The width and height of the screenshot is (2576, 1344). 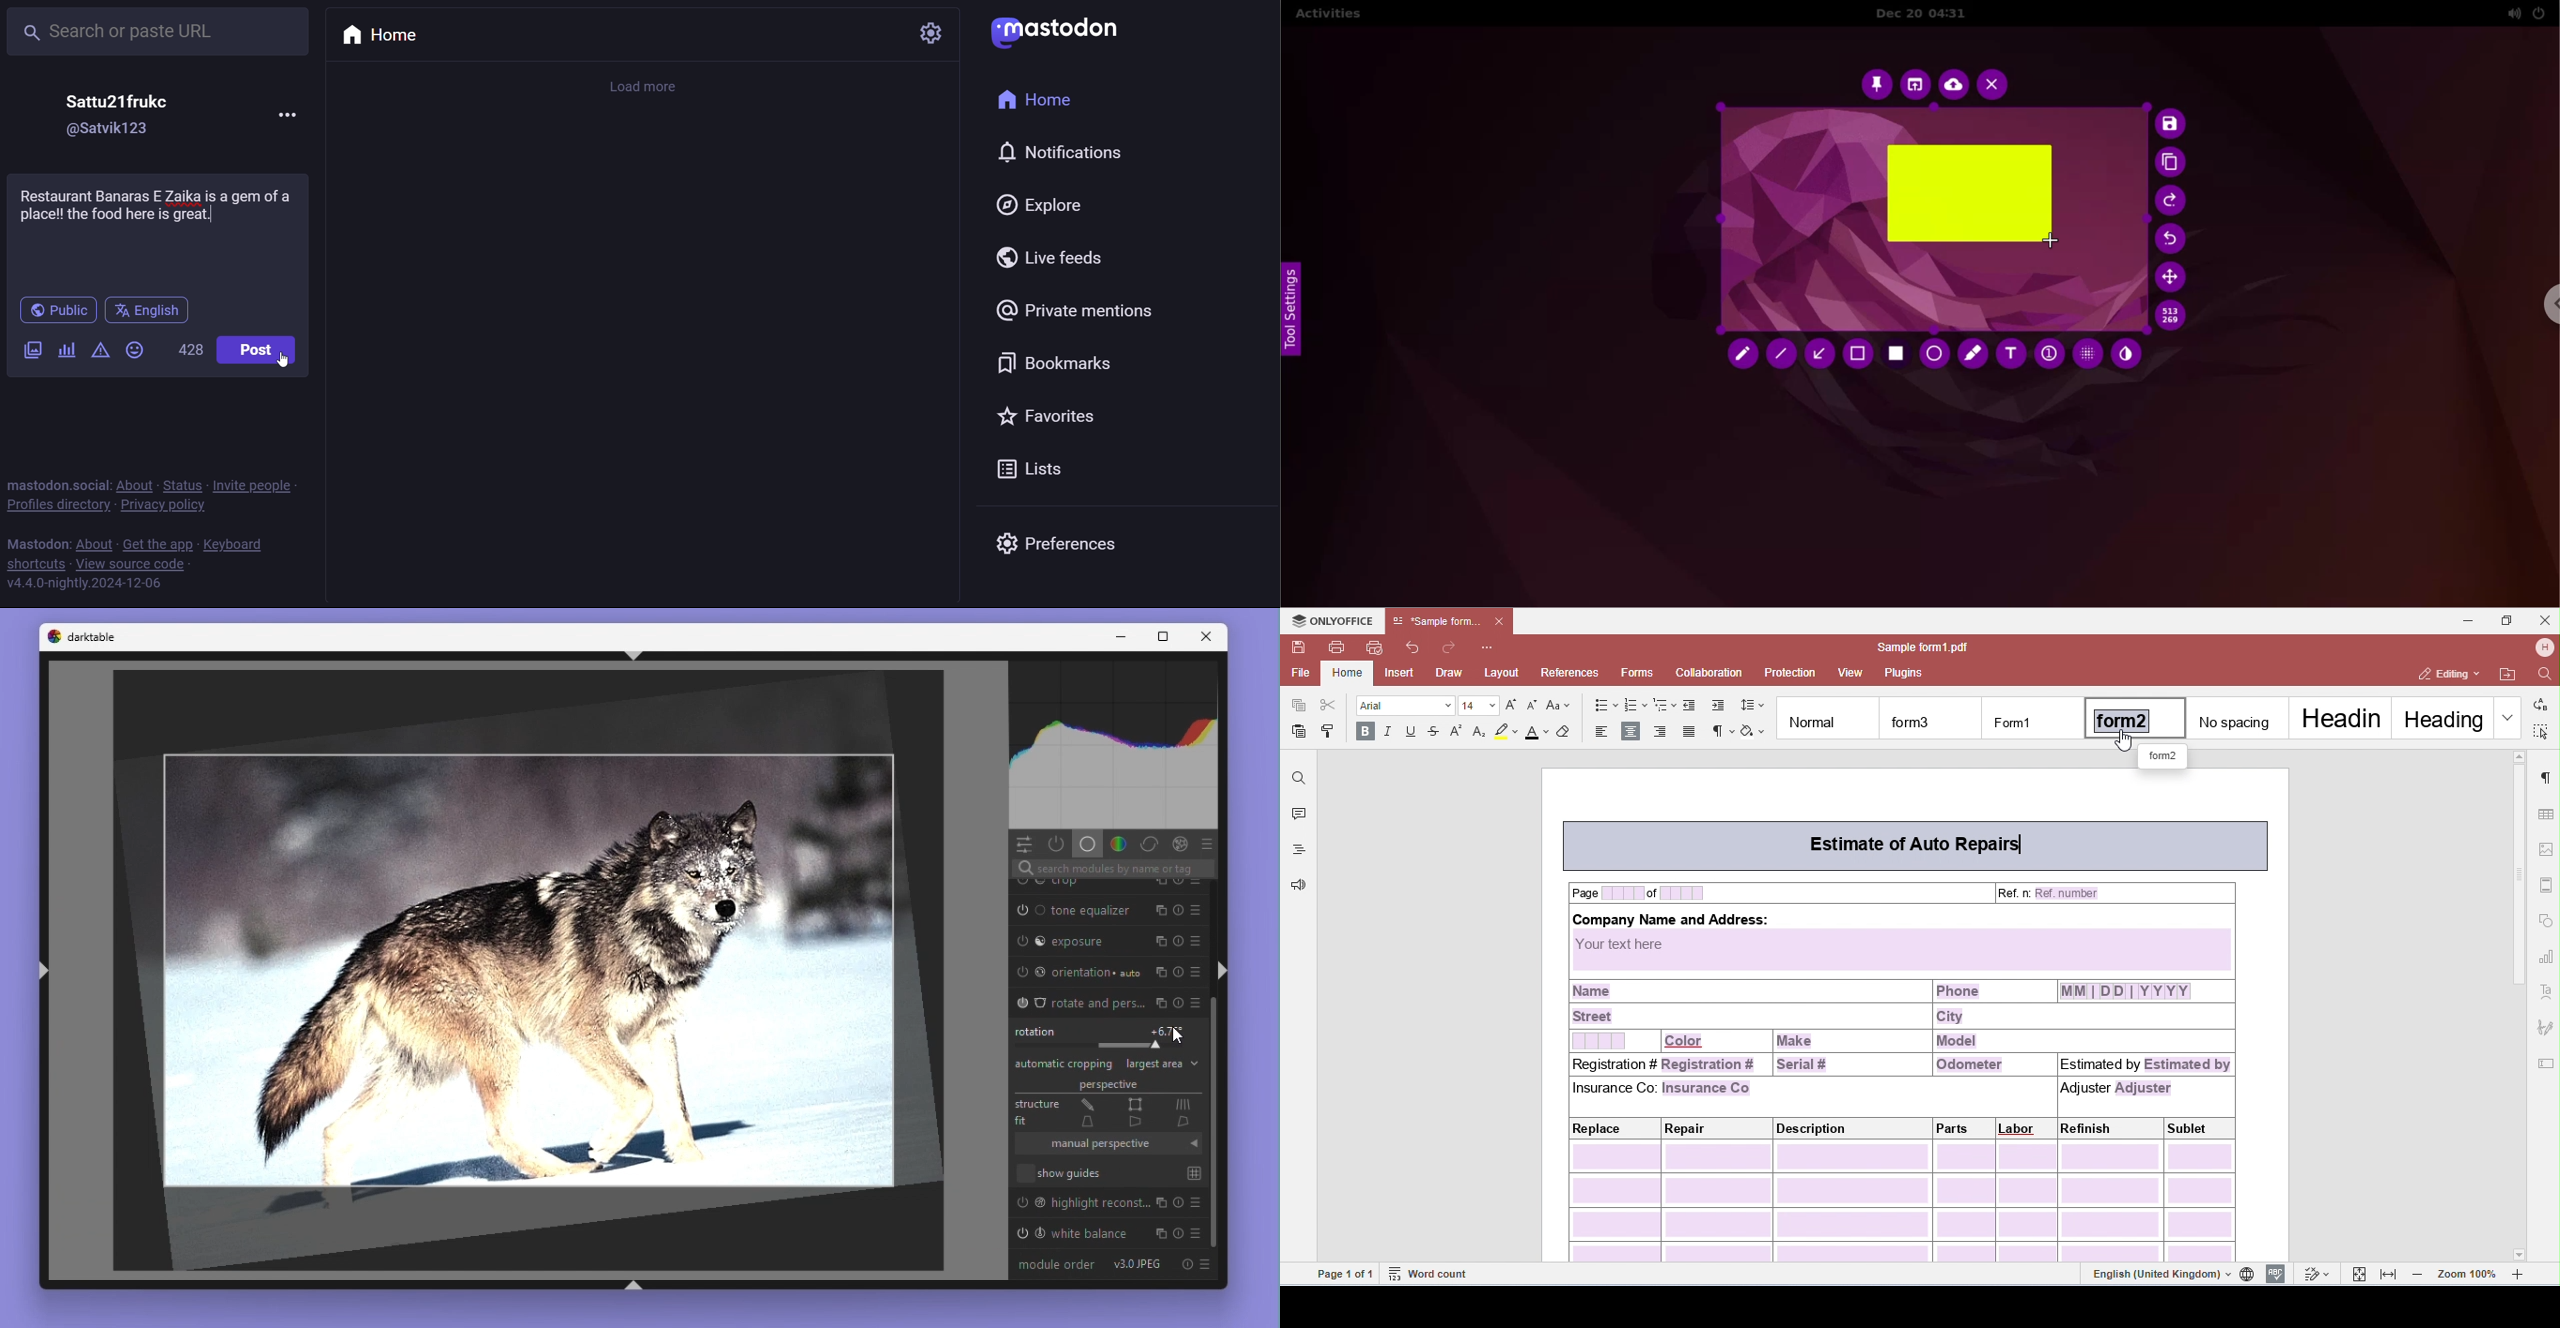 What do you see at coordinates (237, 545) in the screenshot?
I see `keyboard` at bounding box center [237, 545].